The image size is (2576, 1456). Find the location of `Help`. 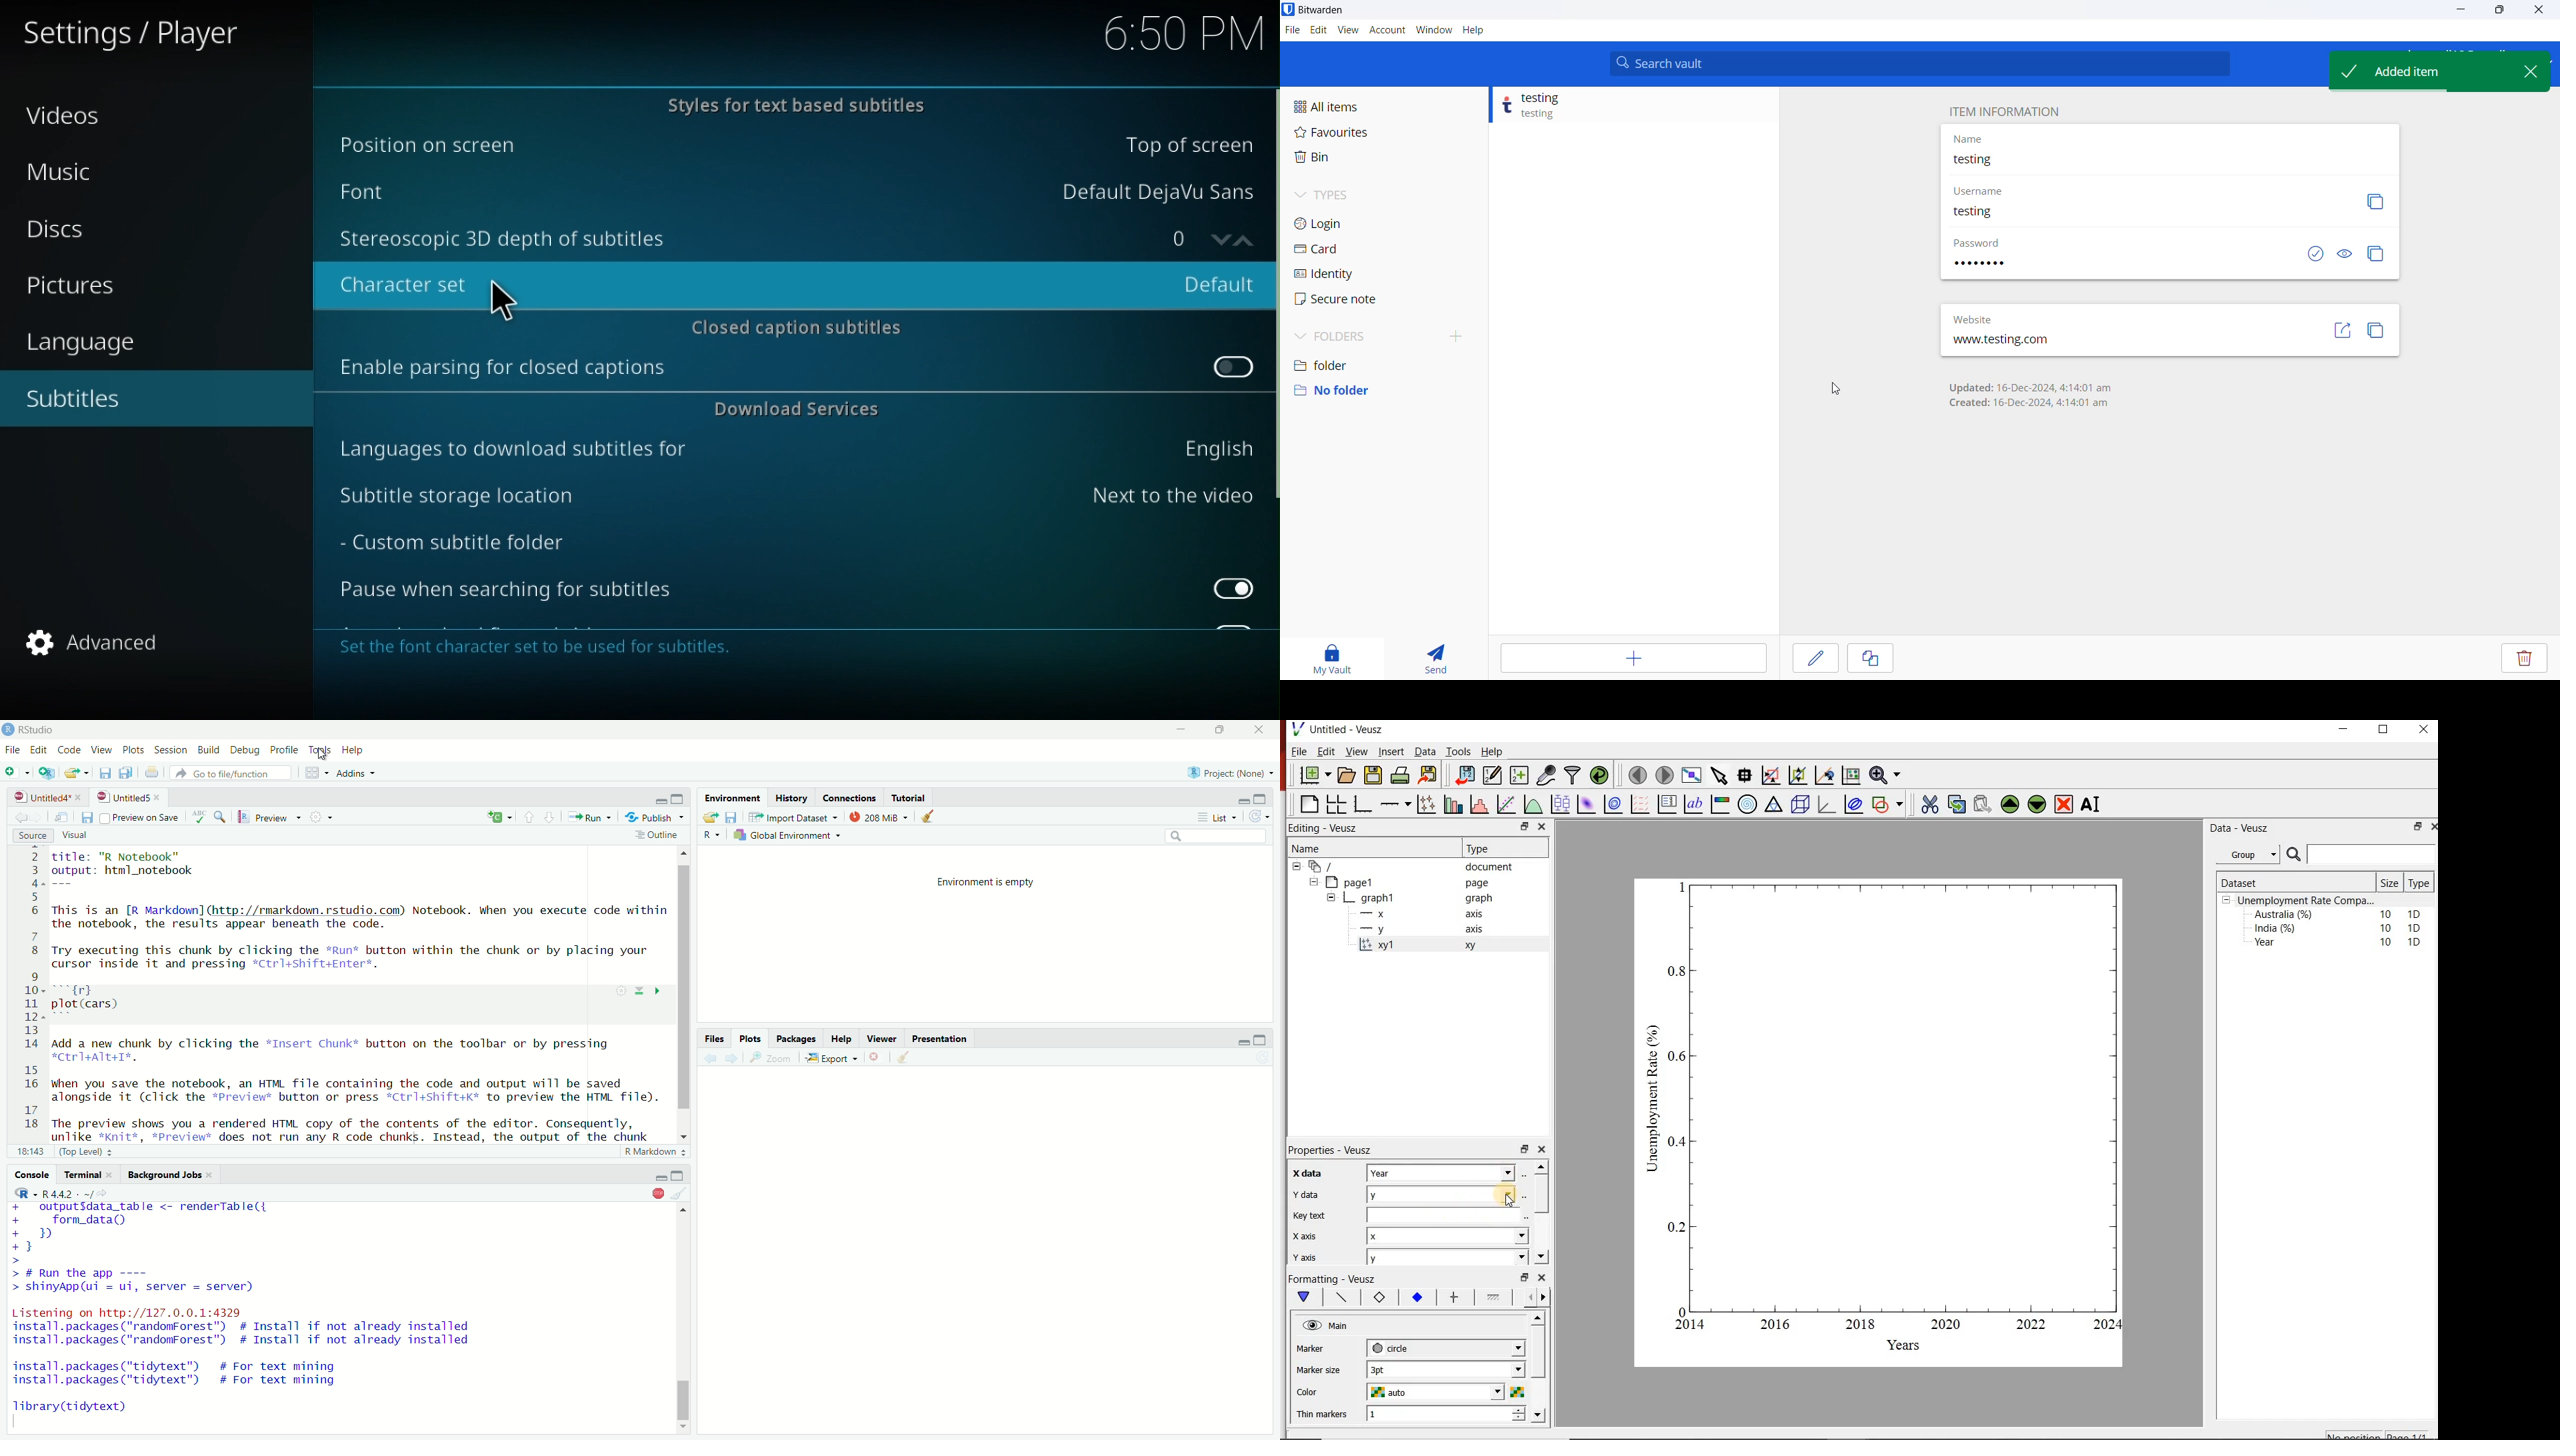

Help is located at coordinates (843, 1040).